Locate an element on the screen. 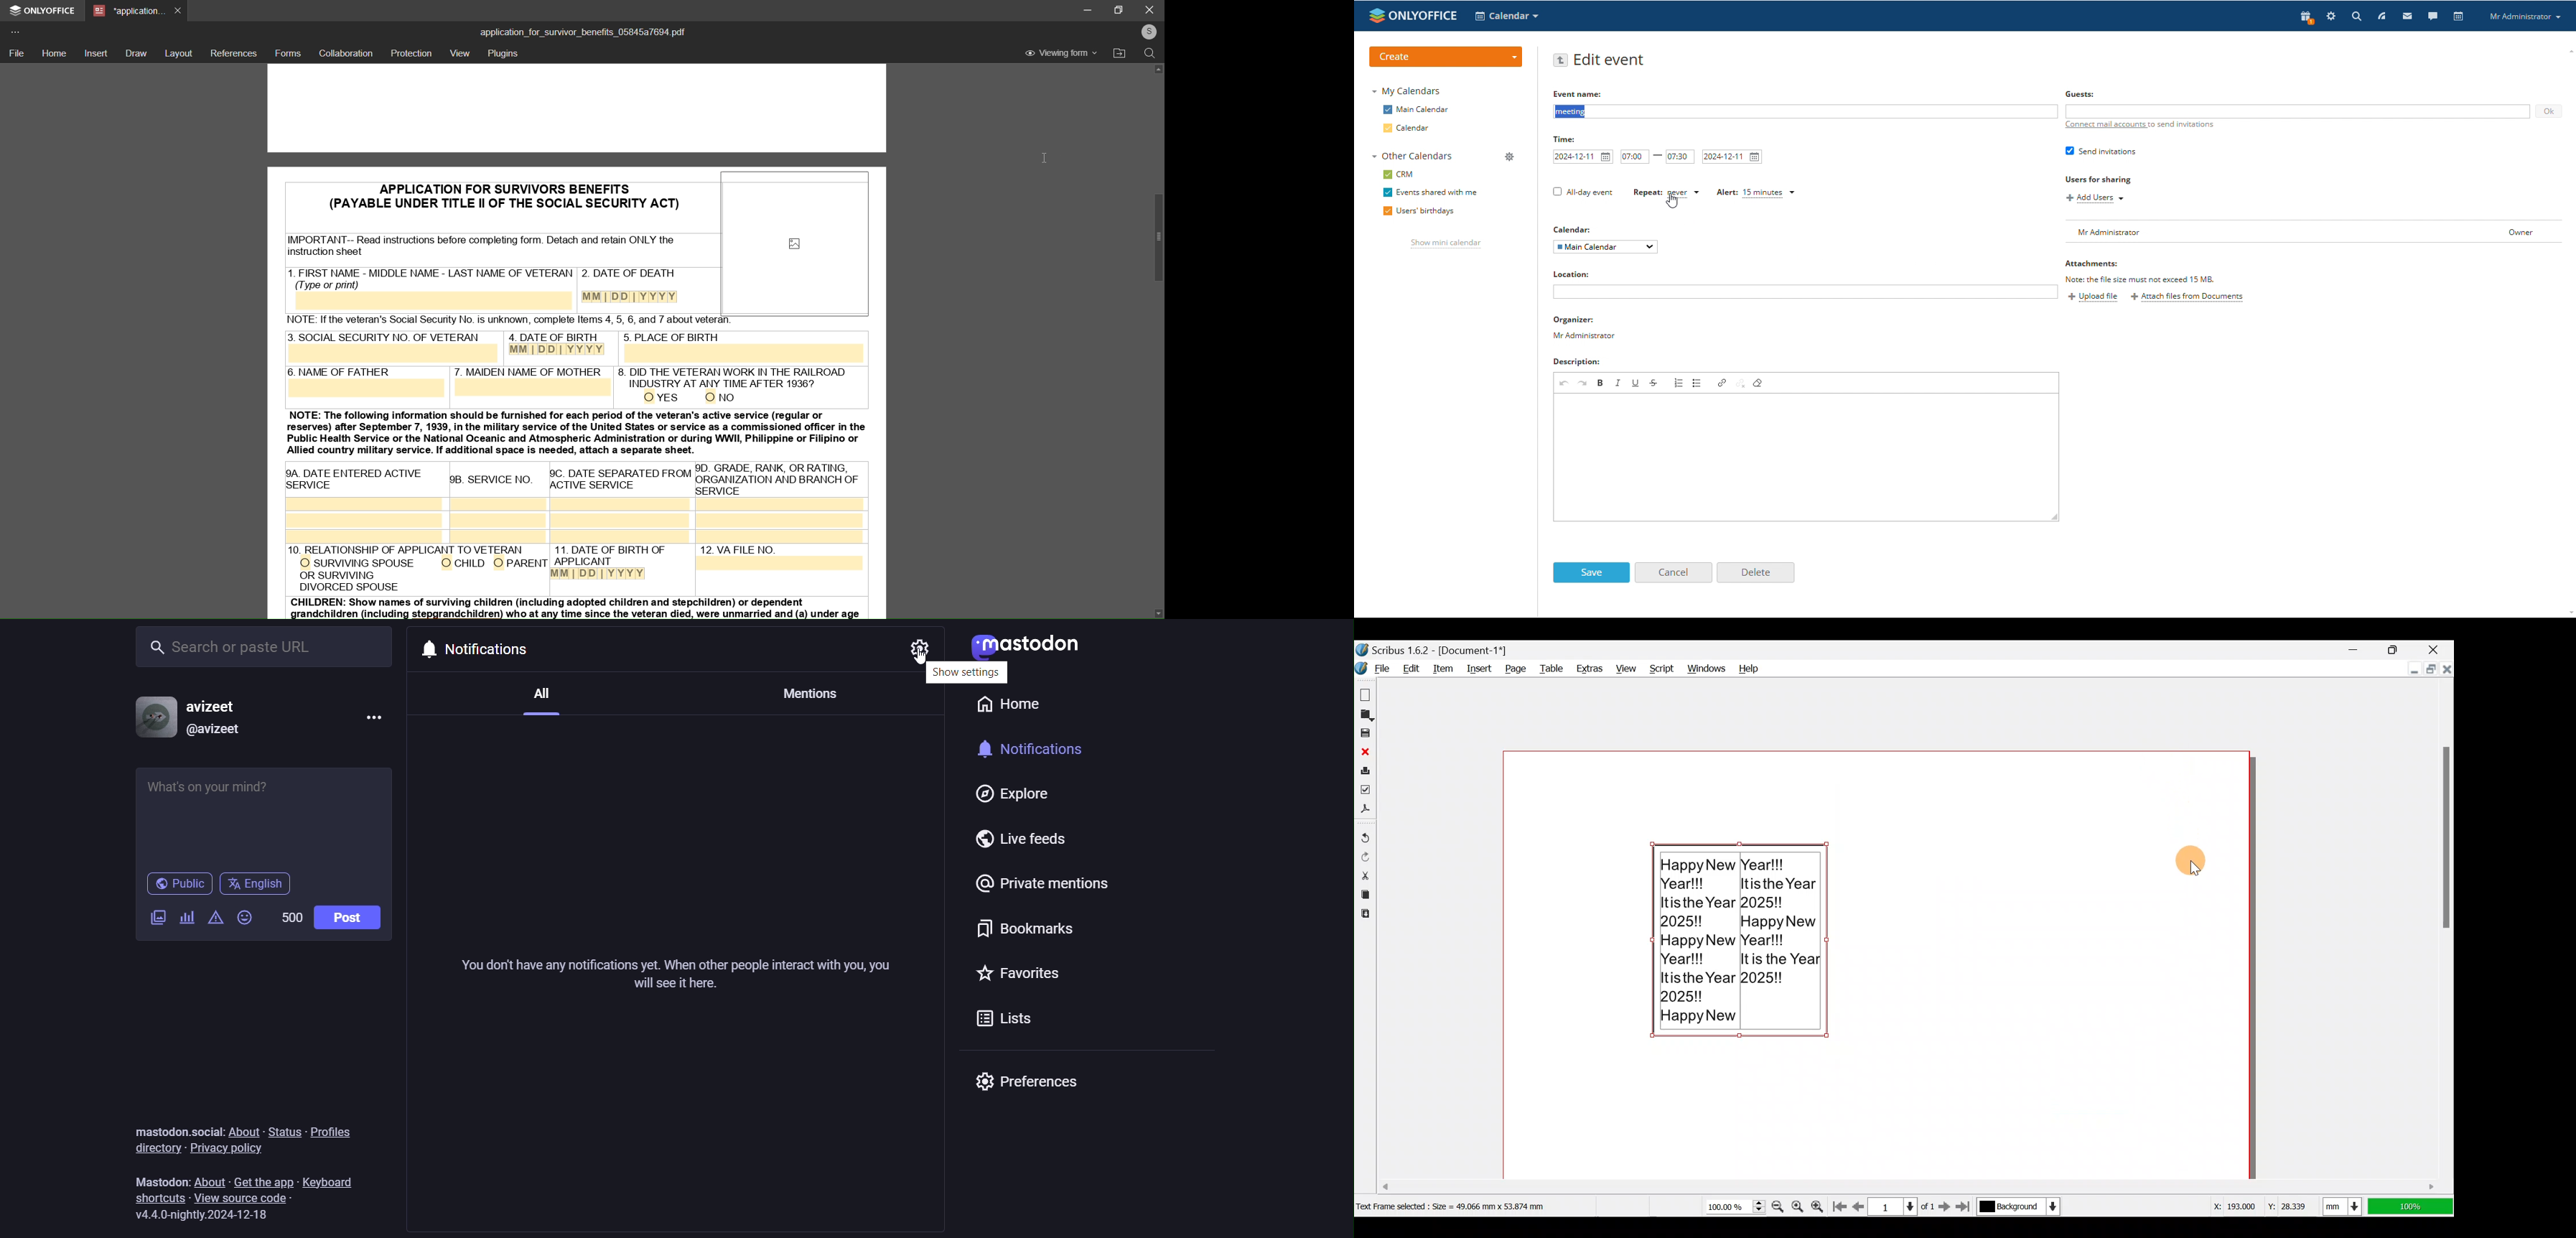 This screenshot has height=1260, width=2576. all is located at coordinates (538, 704).